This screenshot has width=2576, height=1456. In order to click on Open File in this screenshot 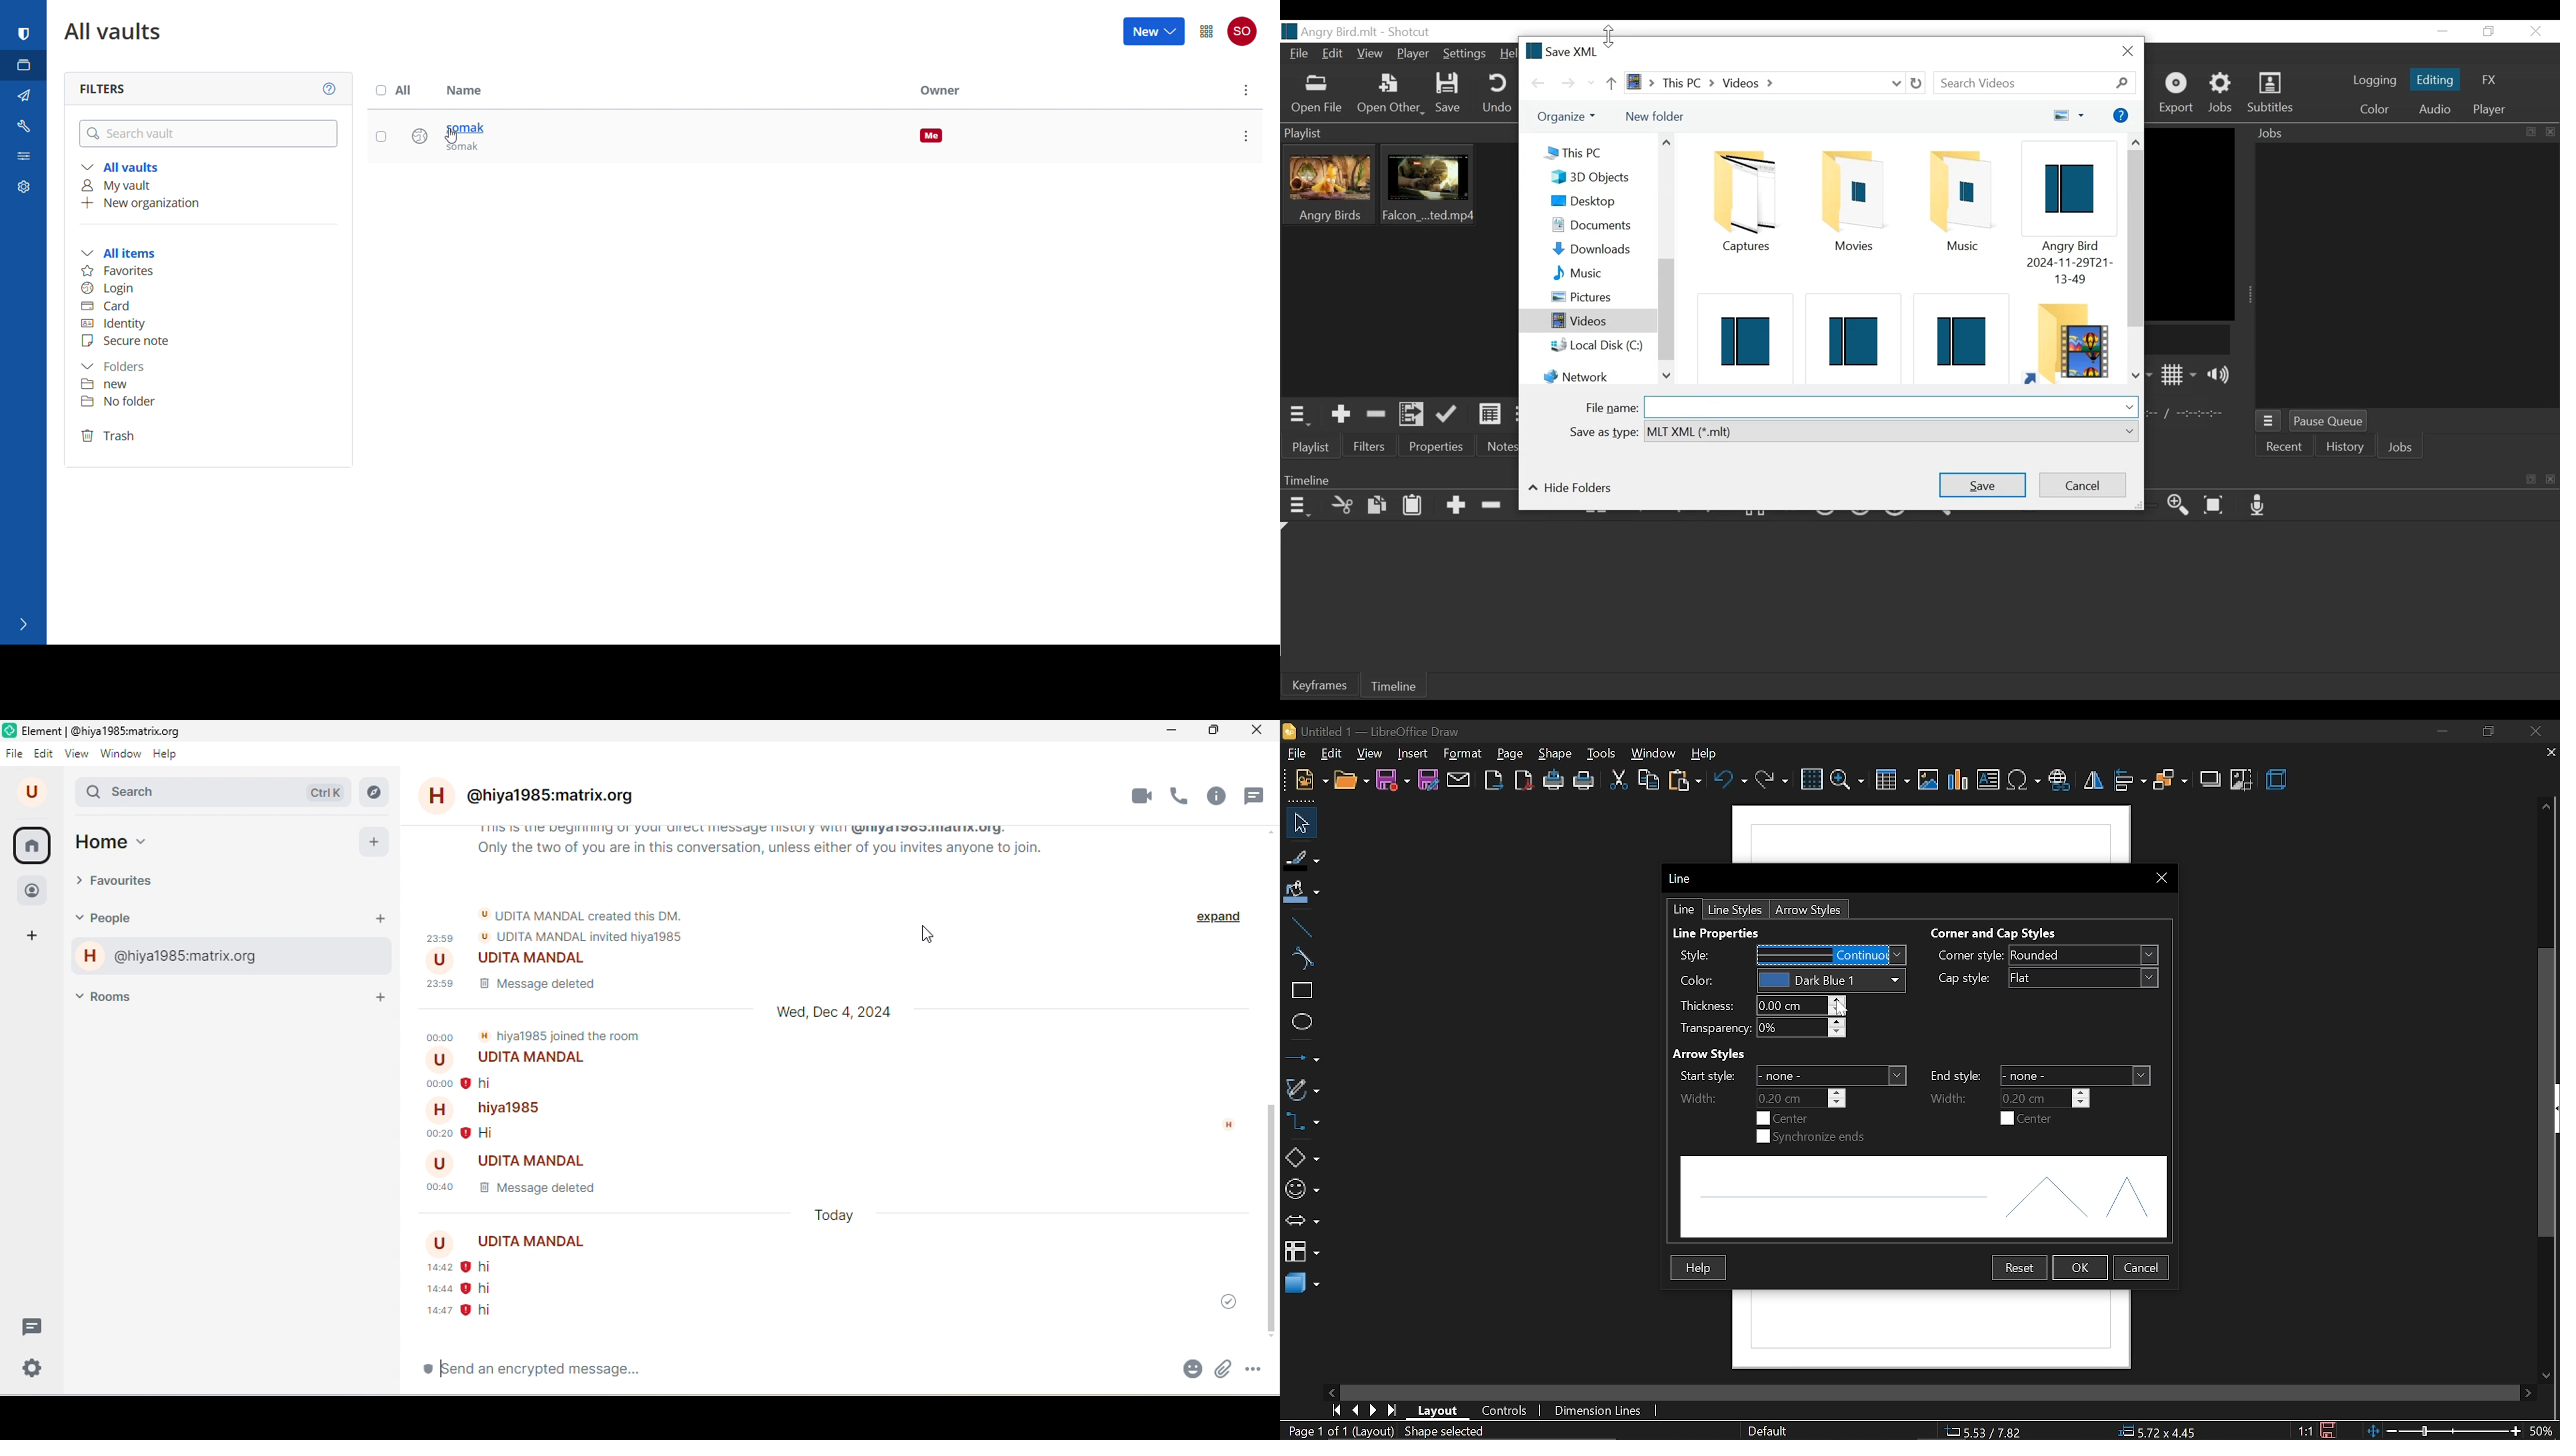, I will do `click(1315, 95)`.